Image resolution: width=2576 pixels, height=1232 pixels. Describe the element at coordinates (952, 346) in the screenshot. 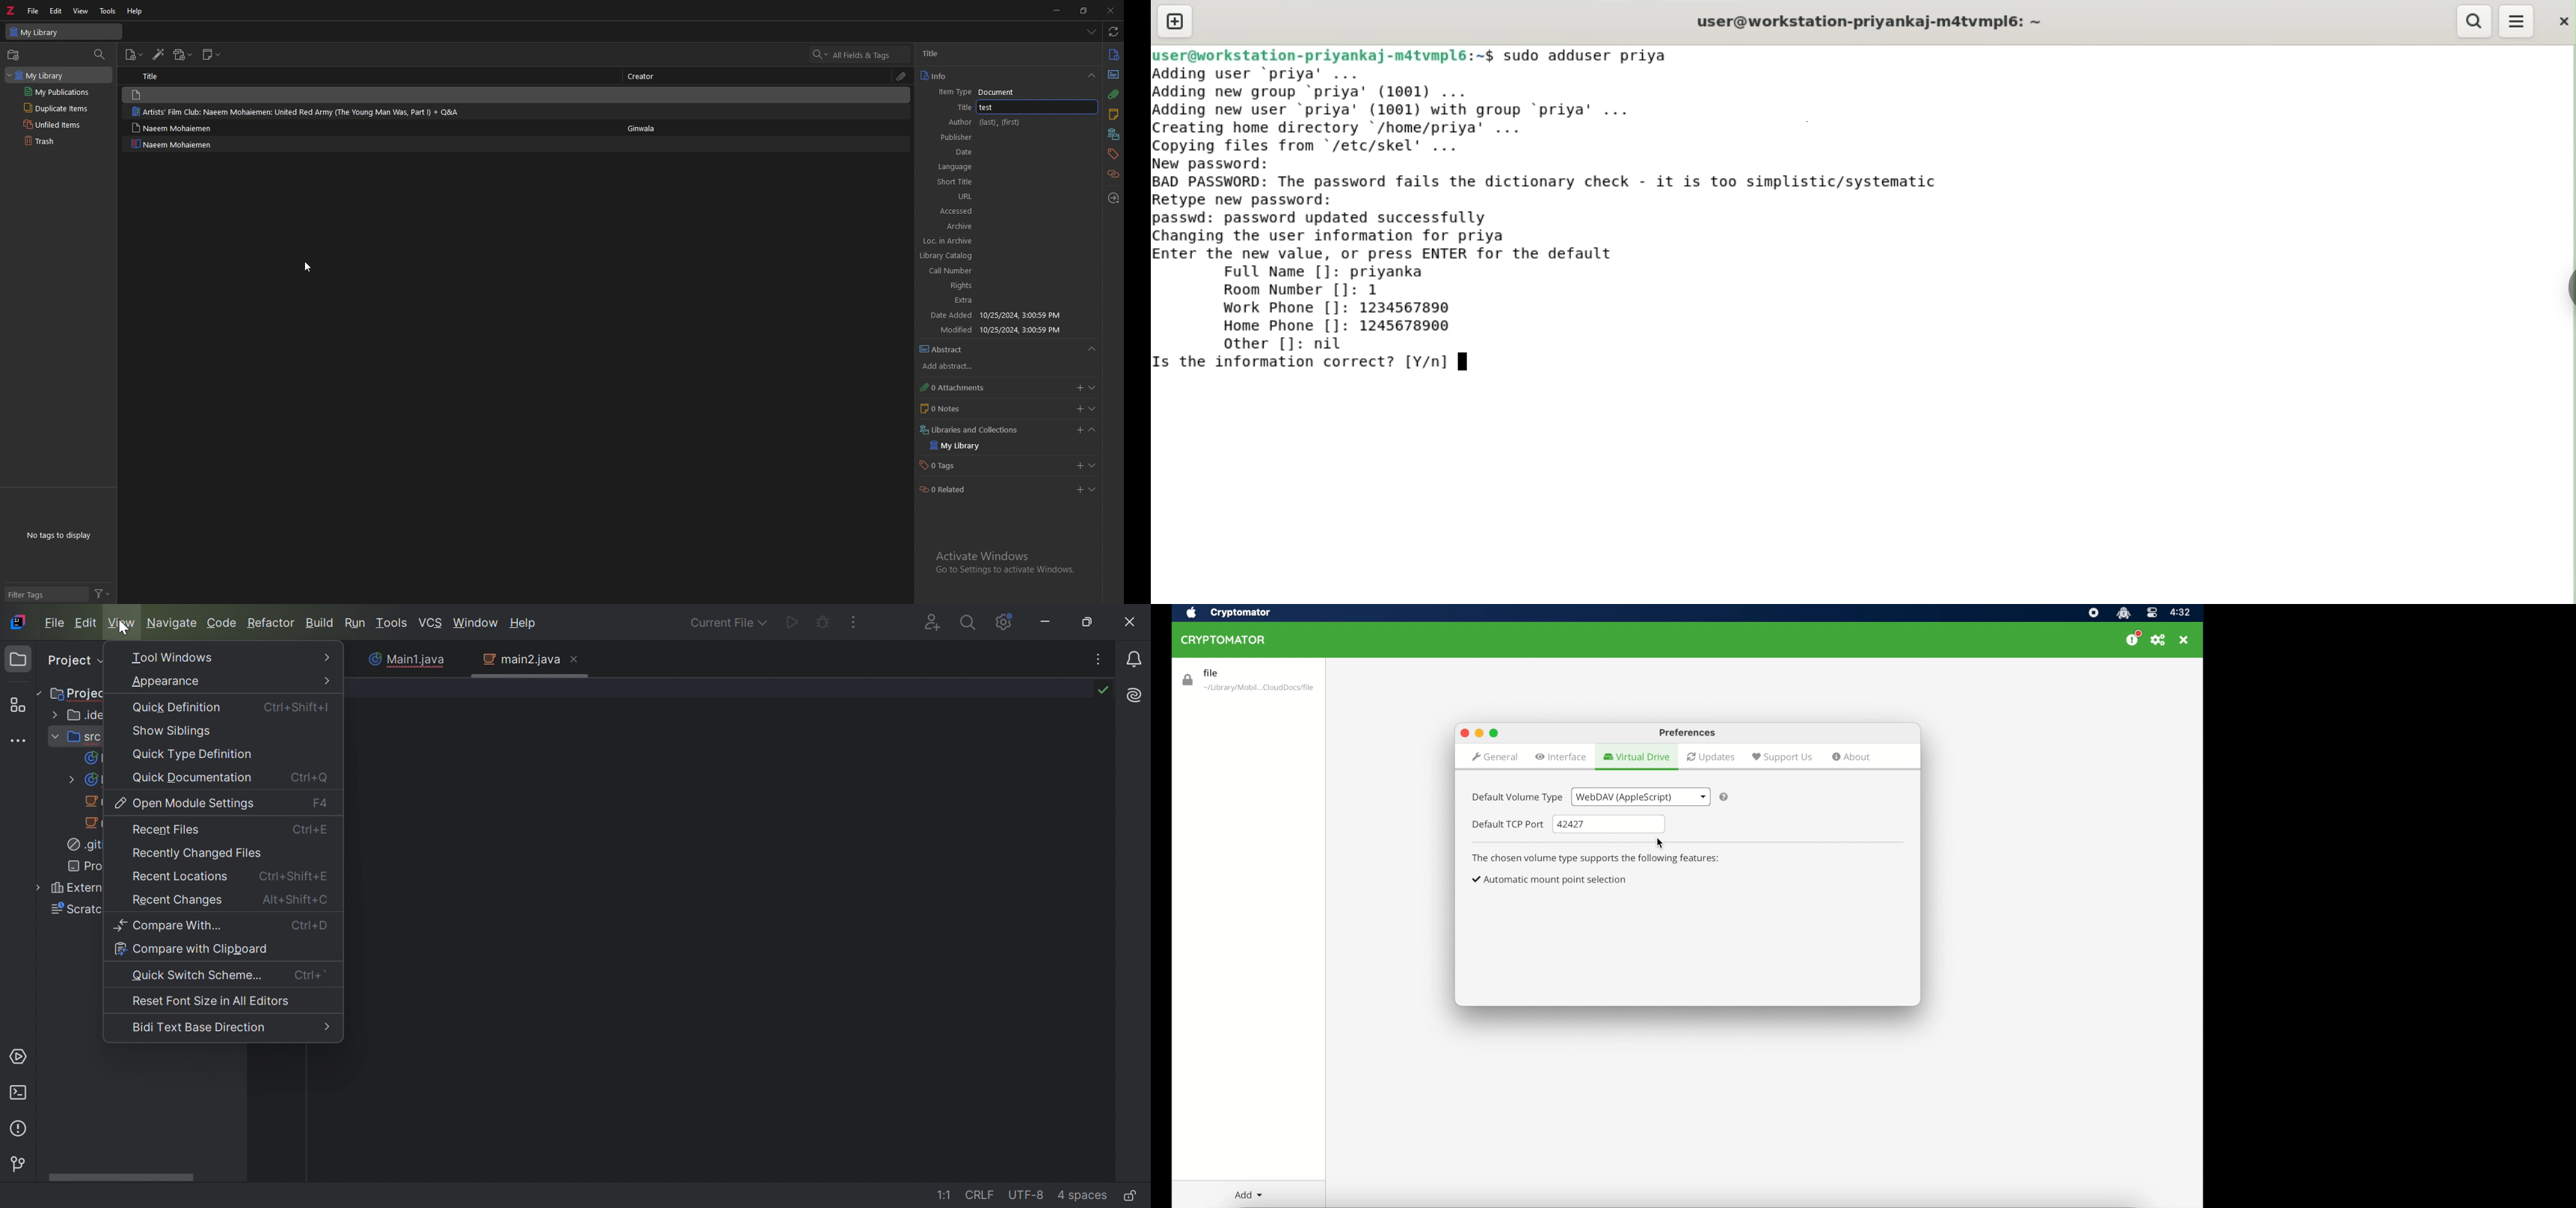

I see `language` at that location.